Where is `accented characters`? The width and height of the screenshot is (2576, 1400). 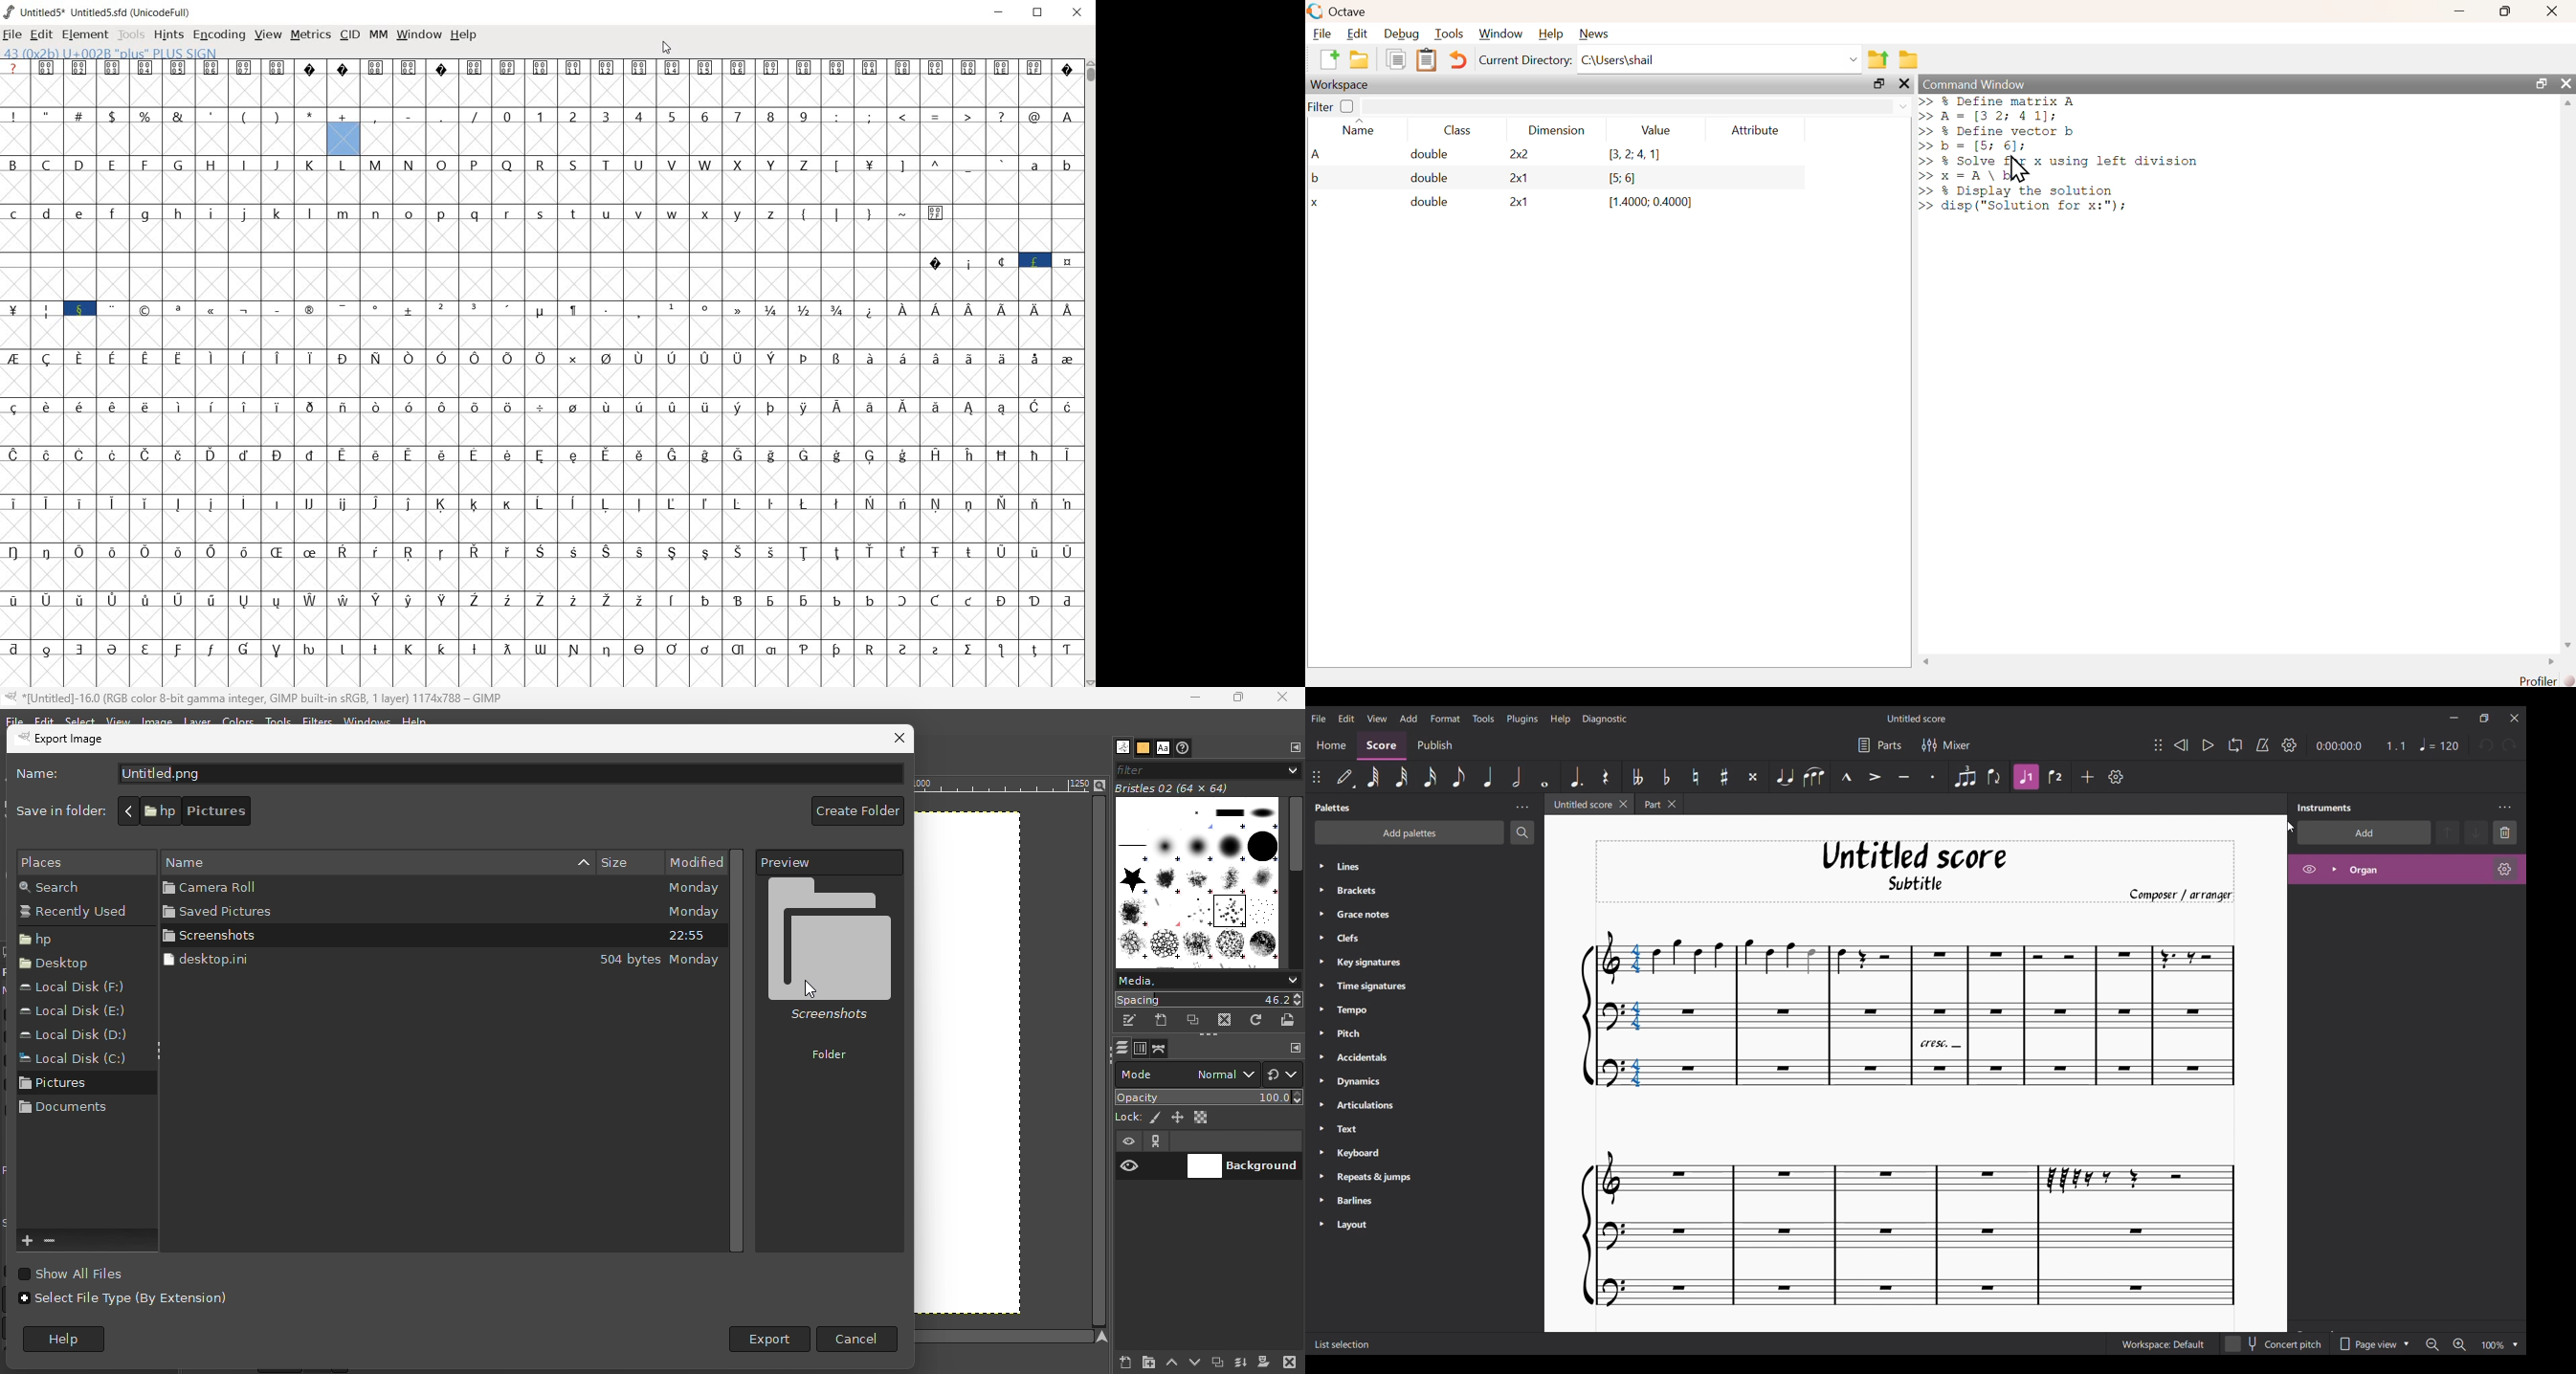 accented characters is located at coordinates (689, 421).